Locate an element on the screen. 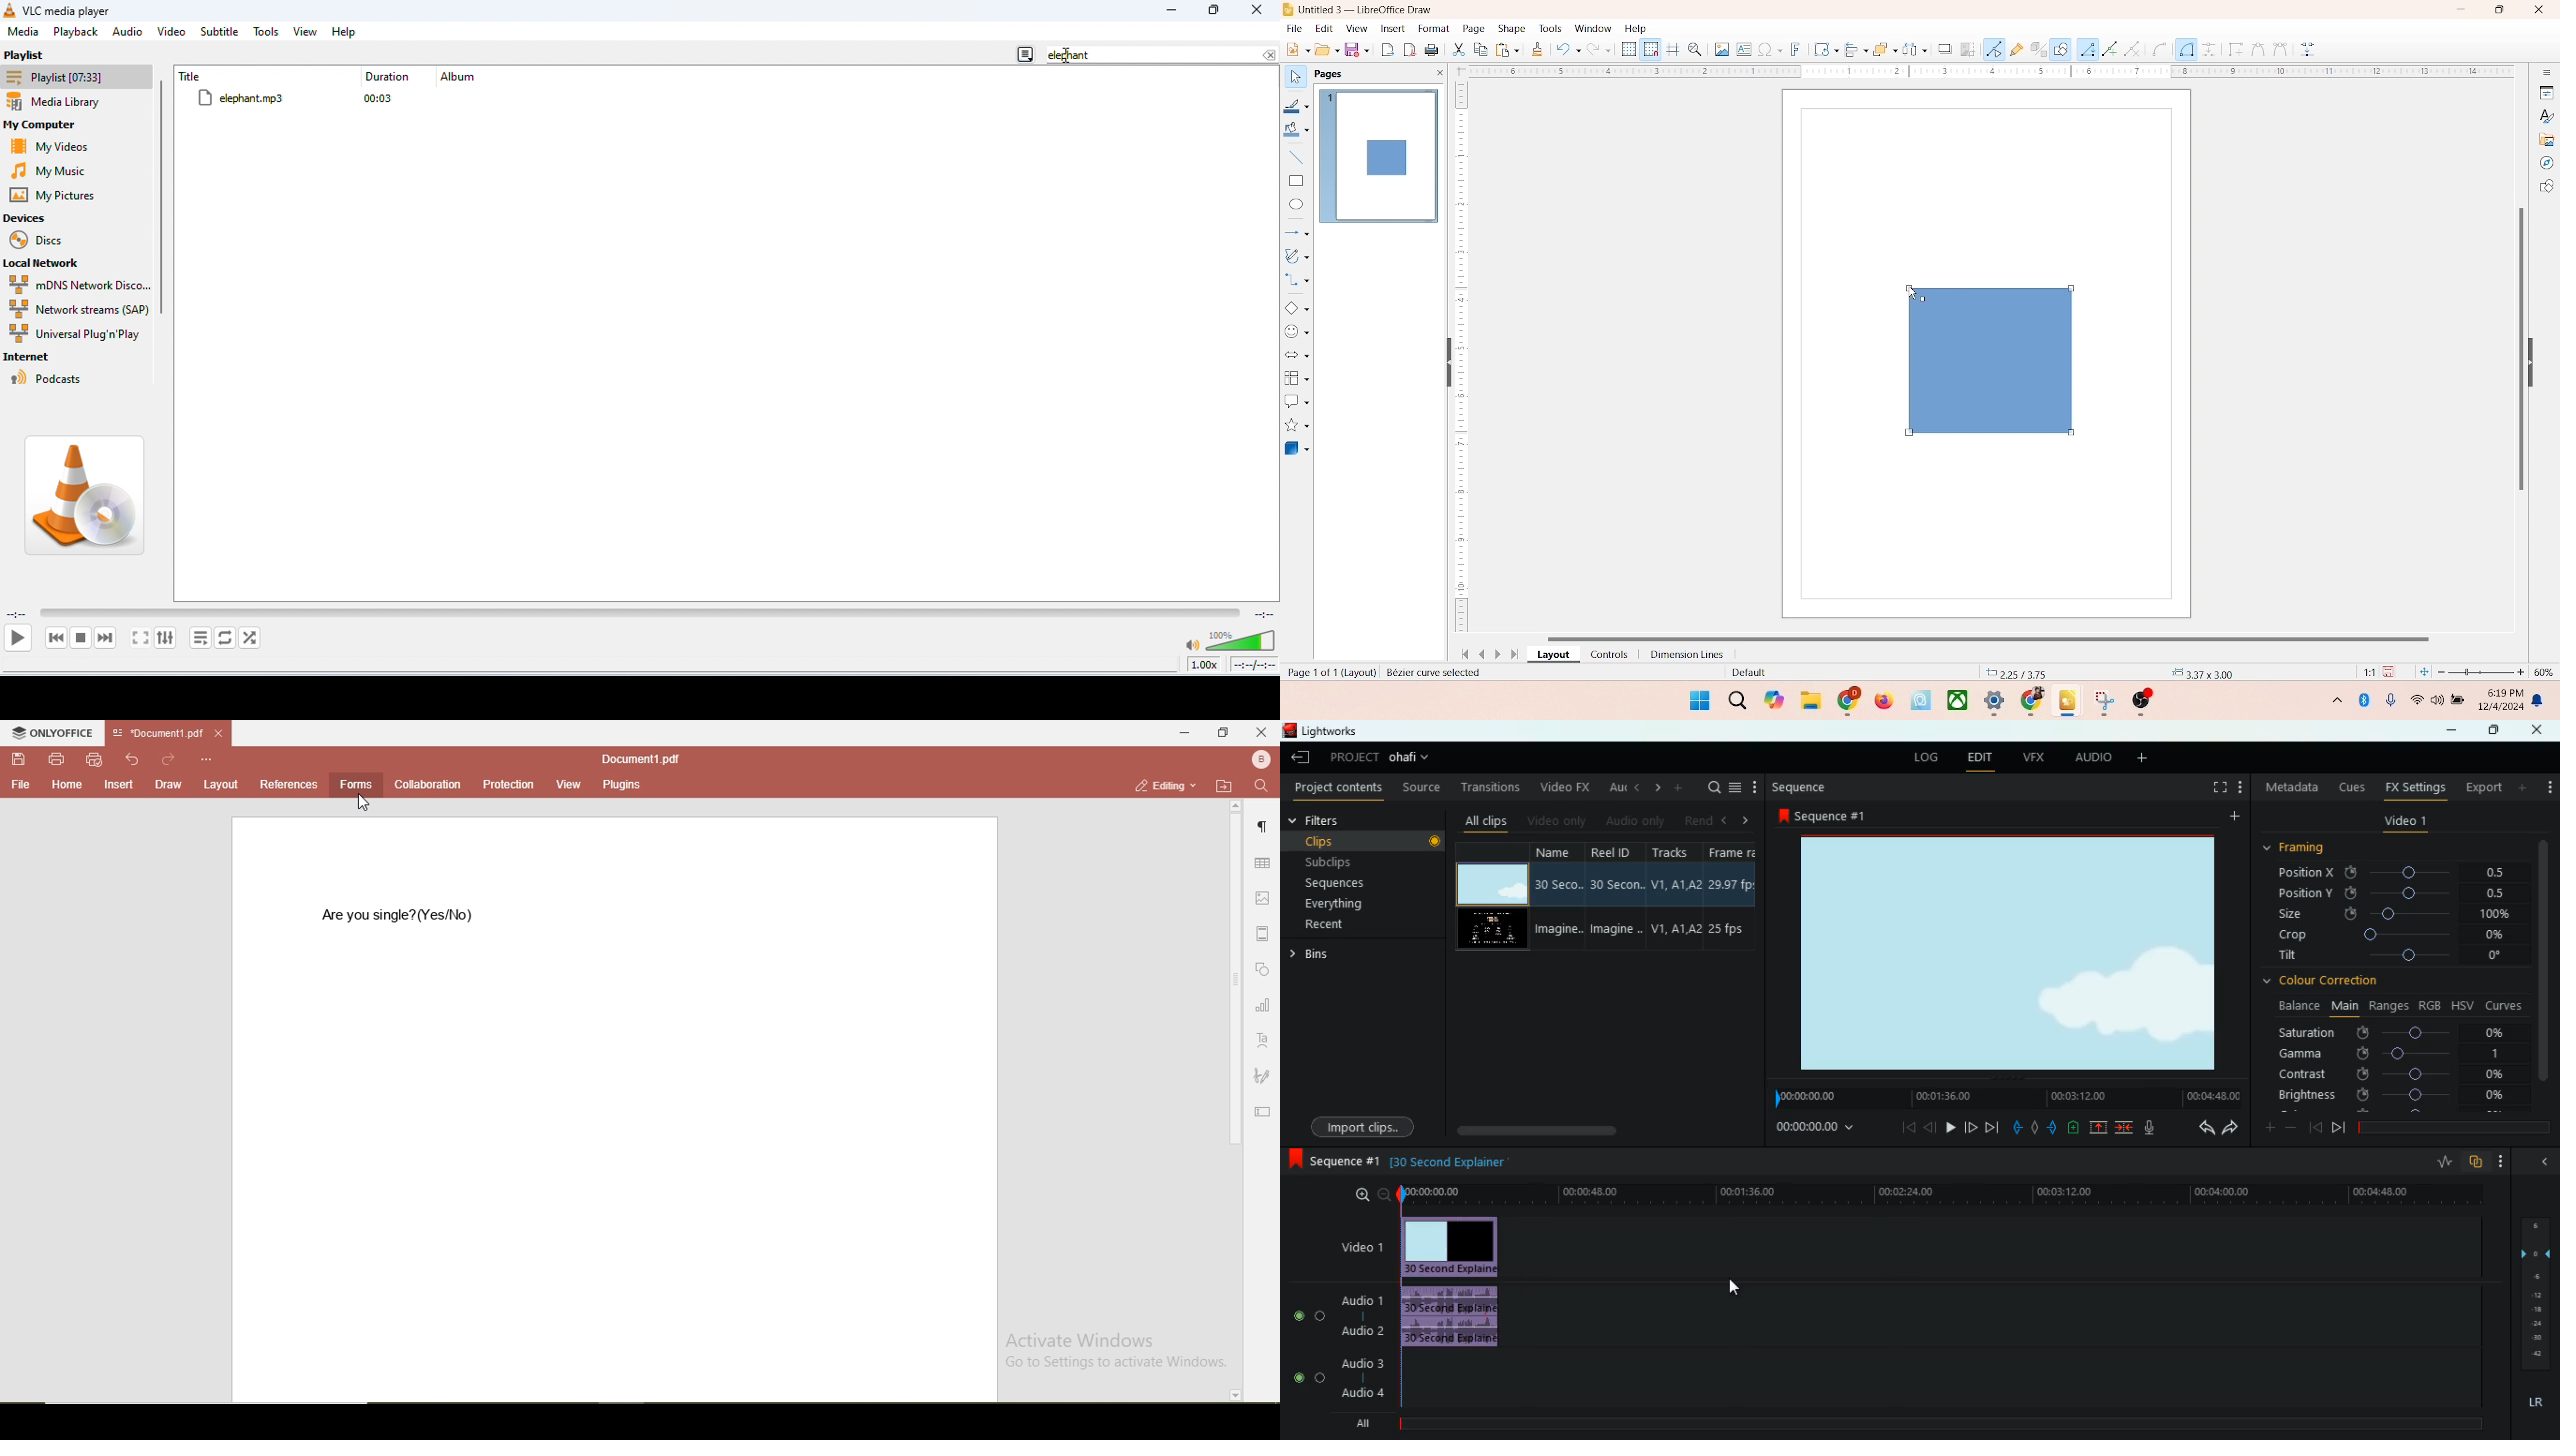 This screenshot has height=1456, width=2576. symbol shapes is located at coordinates (1297, 332).